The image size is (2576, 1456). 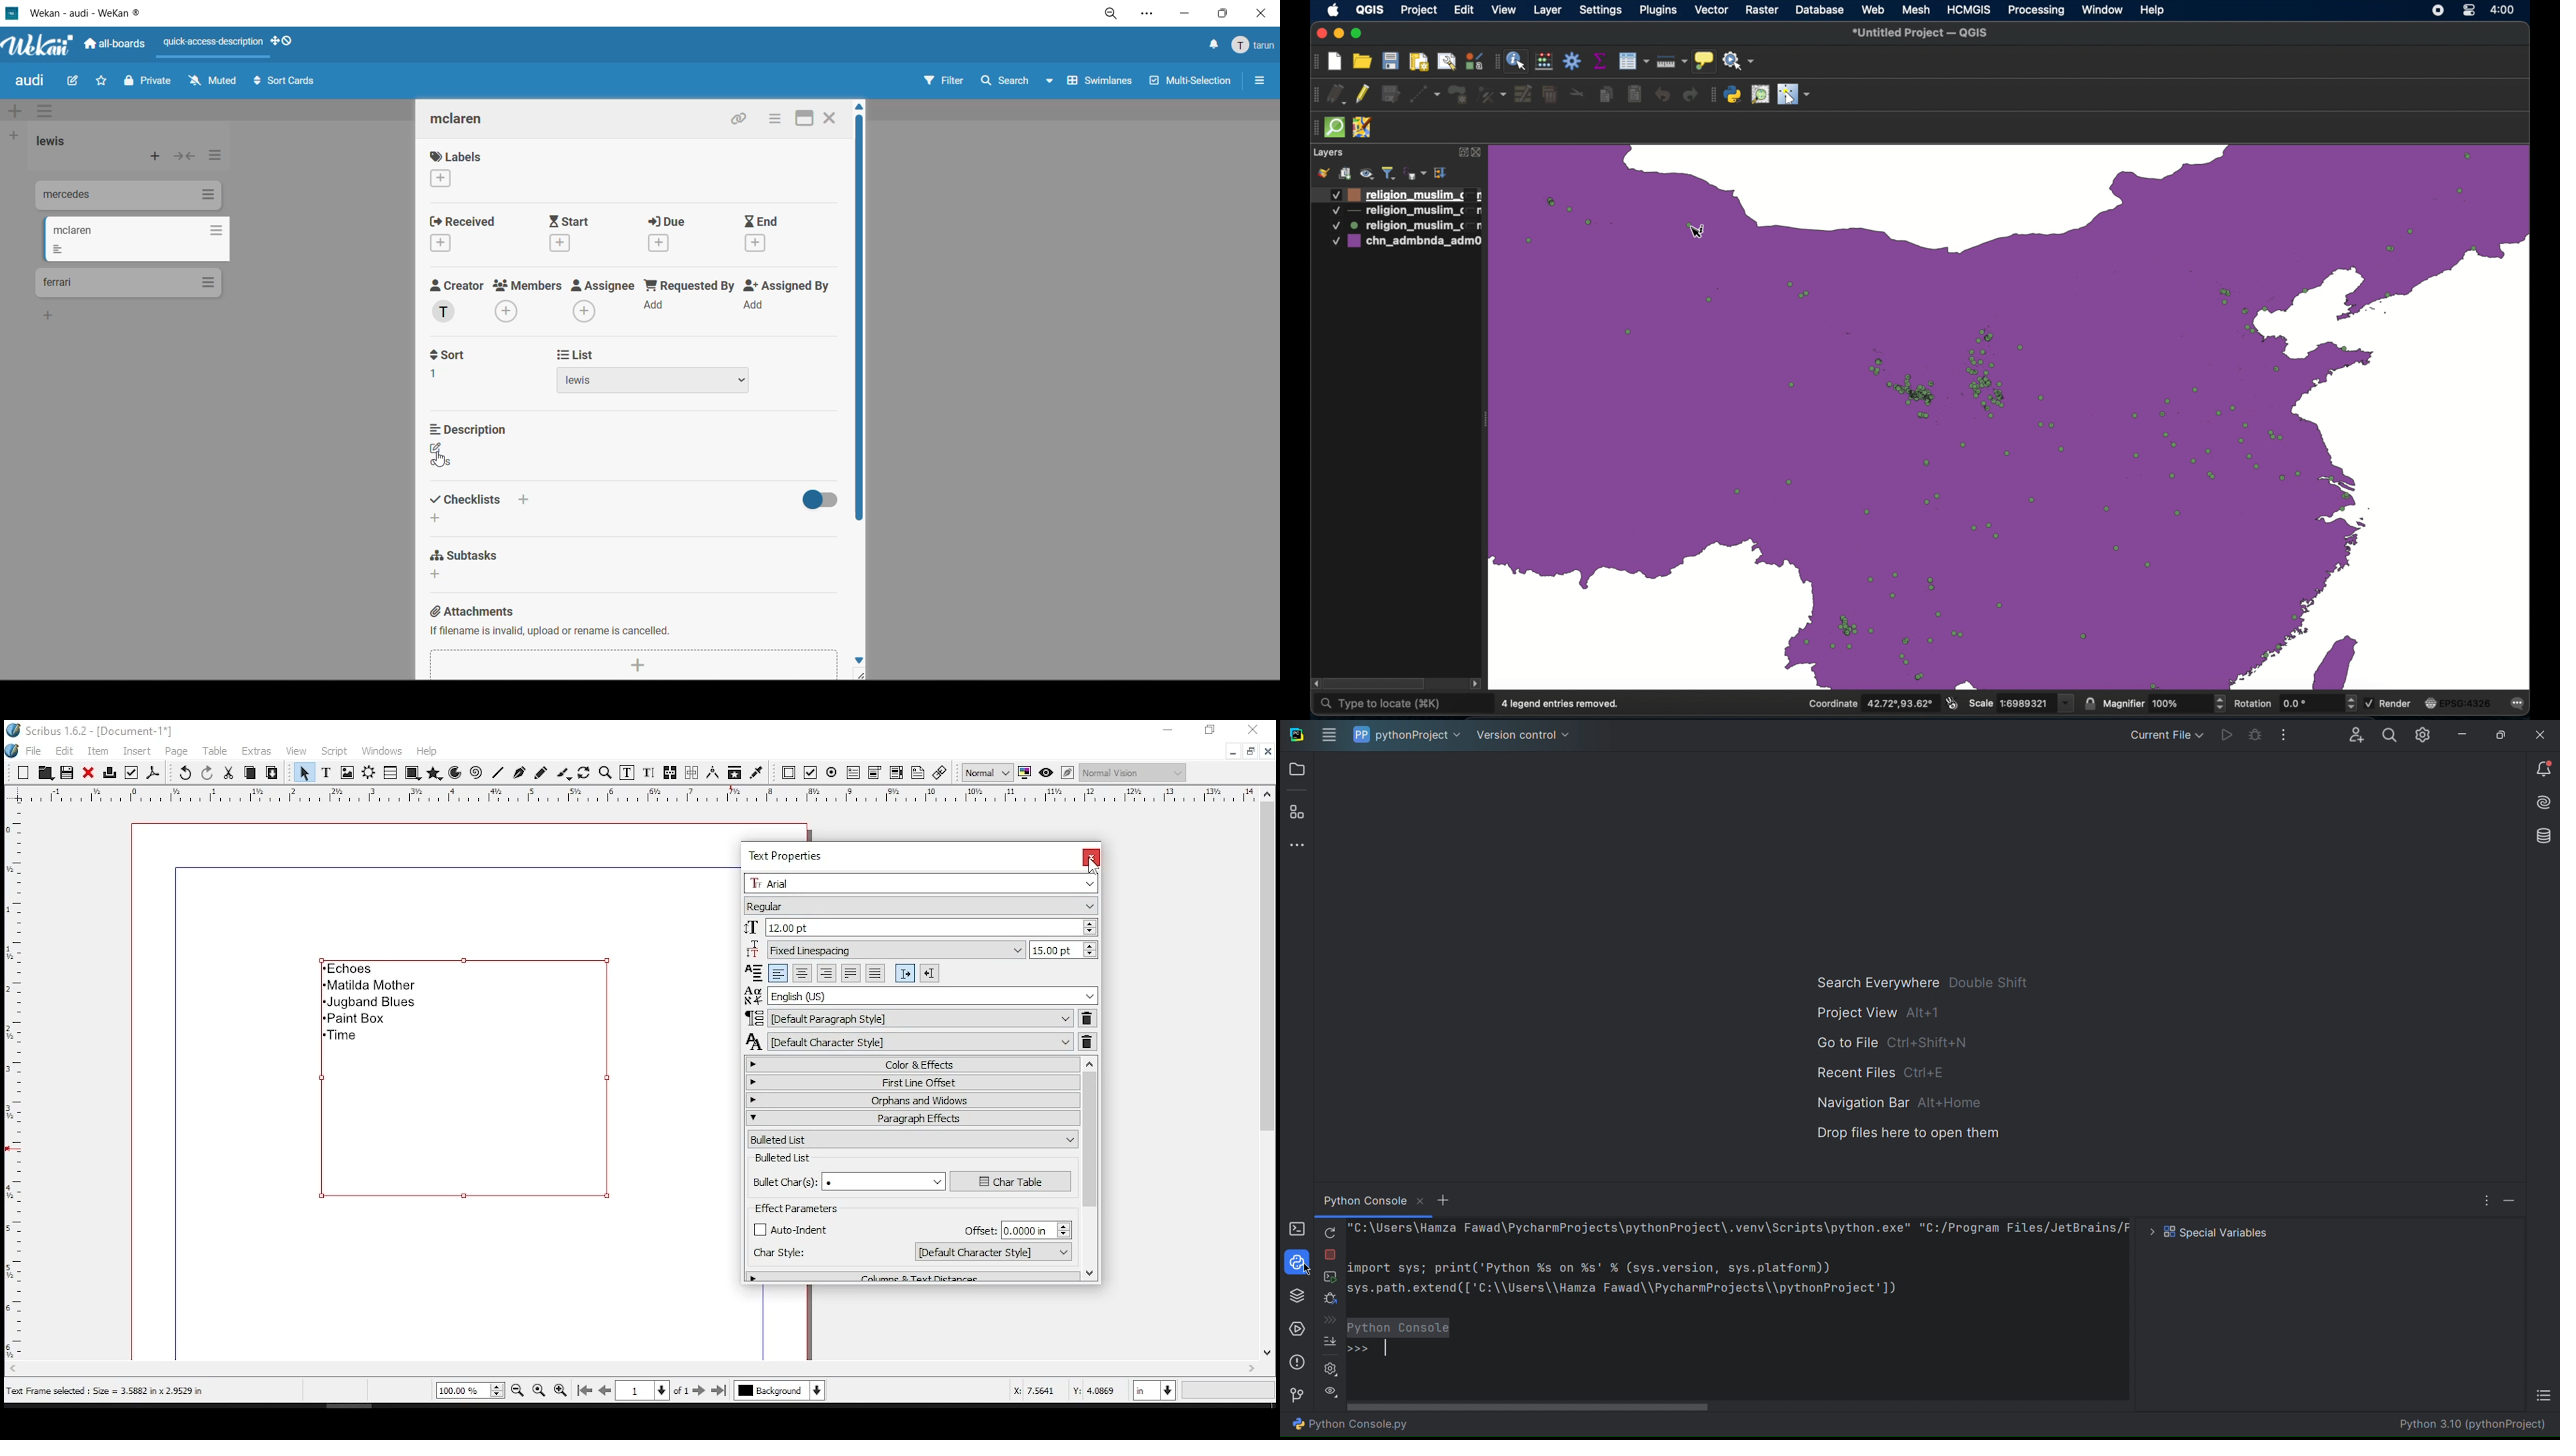 I want to click on "C:\Users\Hamza Fawad\PycharmProjects\pythonProject\.venv\Scripts\python.exe" "C:/Program Files/JetBrains/Fport sys; print('Python %s on %s' % (sys.version, sys.platform))sys.path.extend(['C:\\Users\\Hamza Fawad\\PycharmProjects\\pythonProject'])Python Consol, so click(x=1739, y=1309).